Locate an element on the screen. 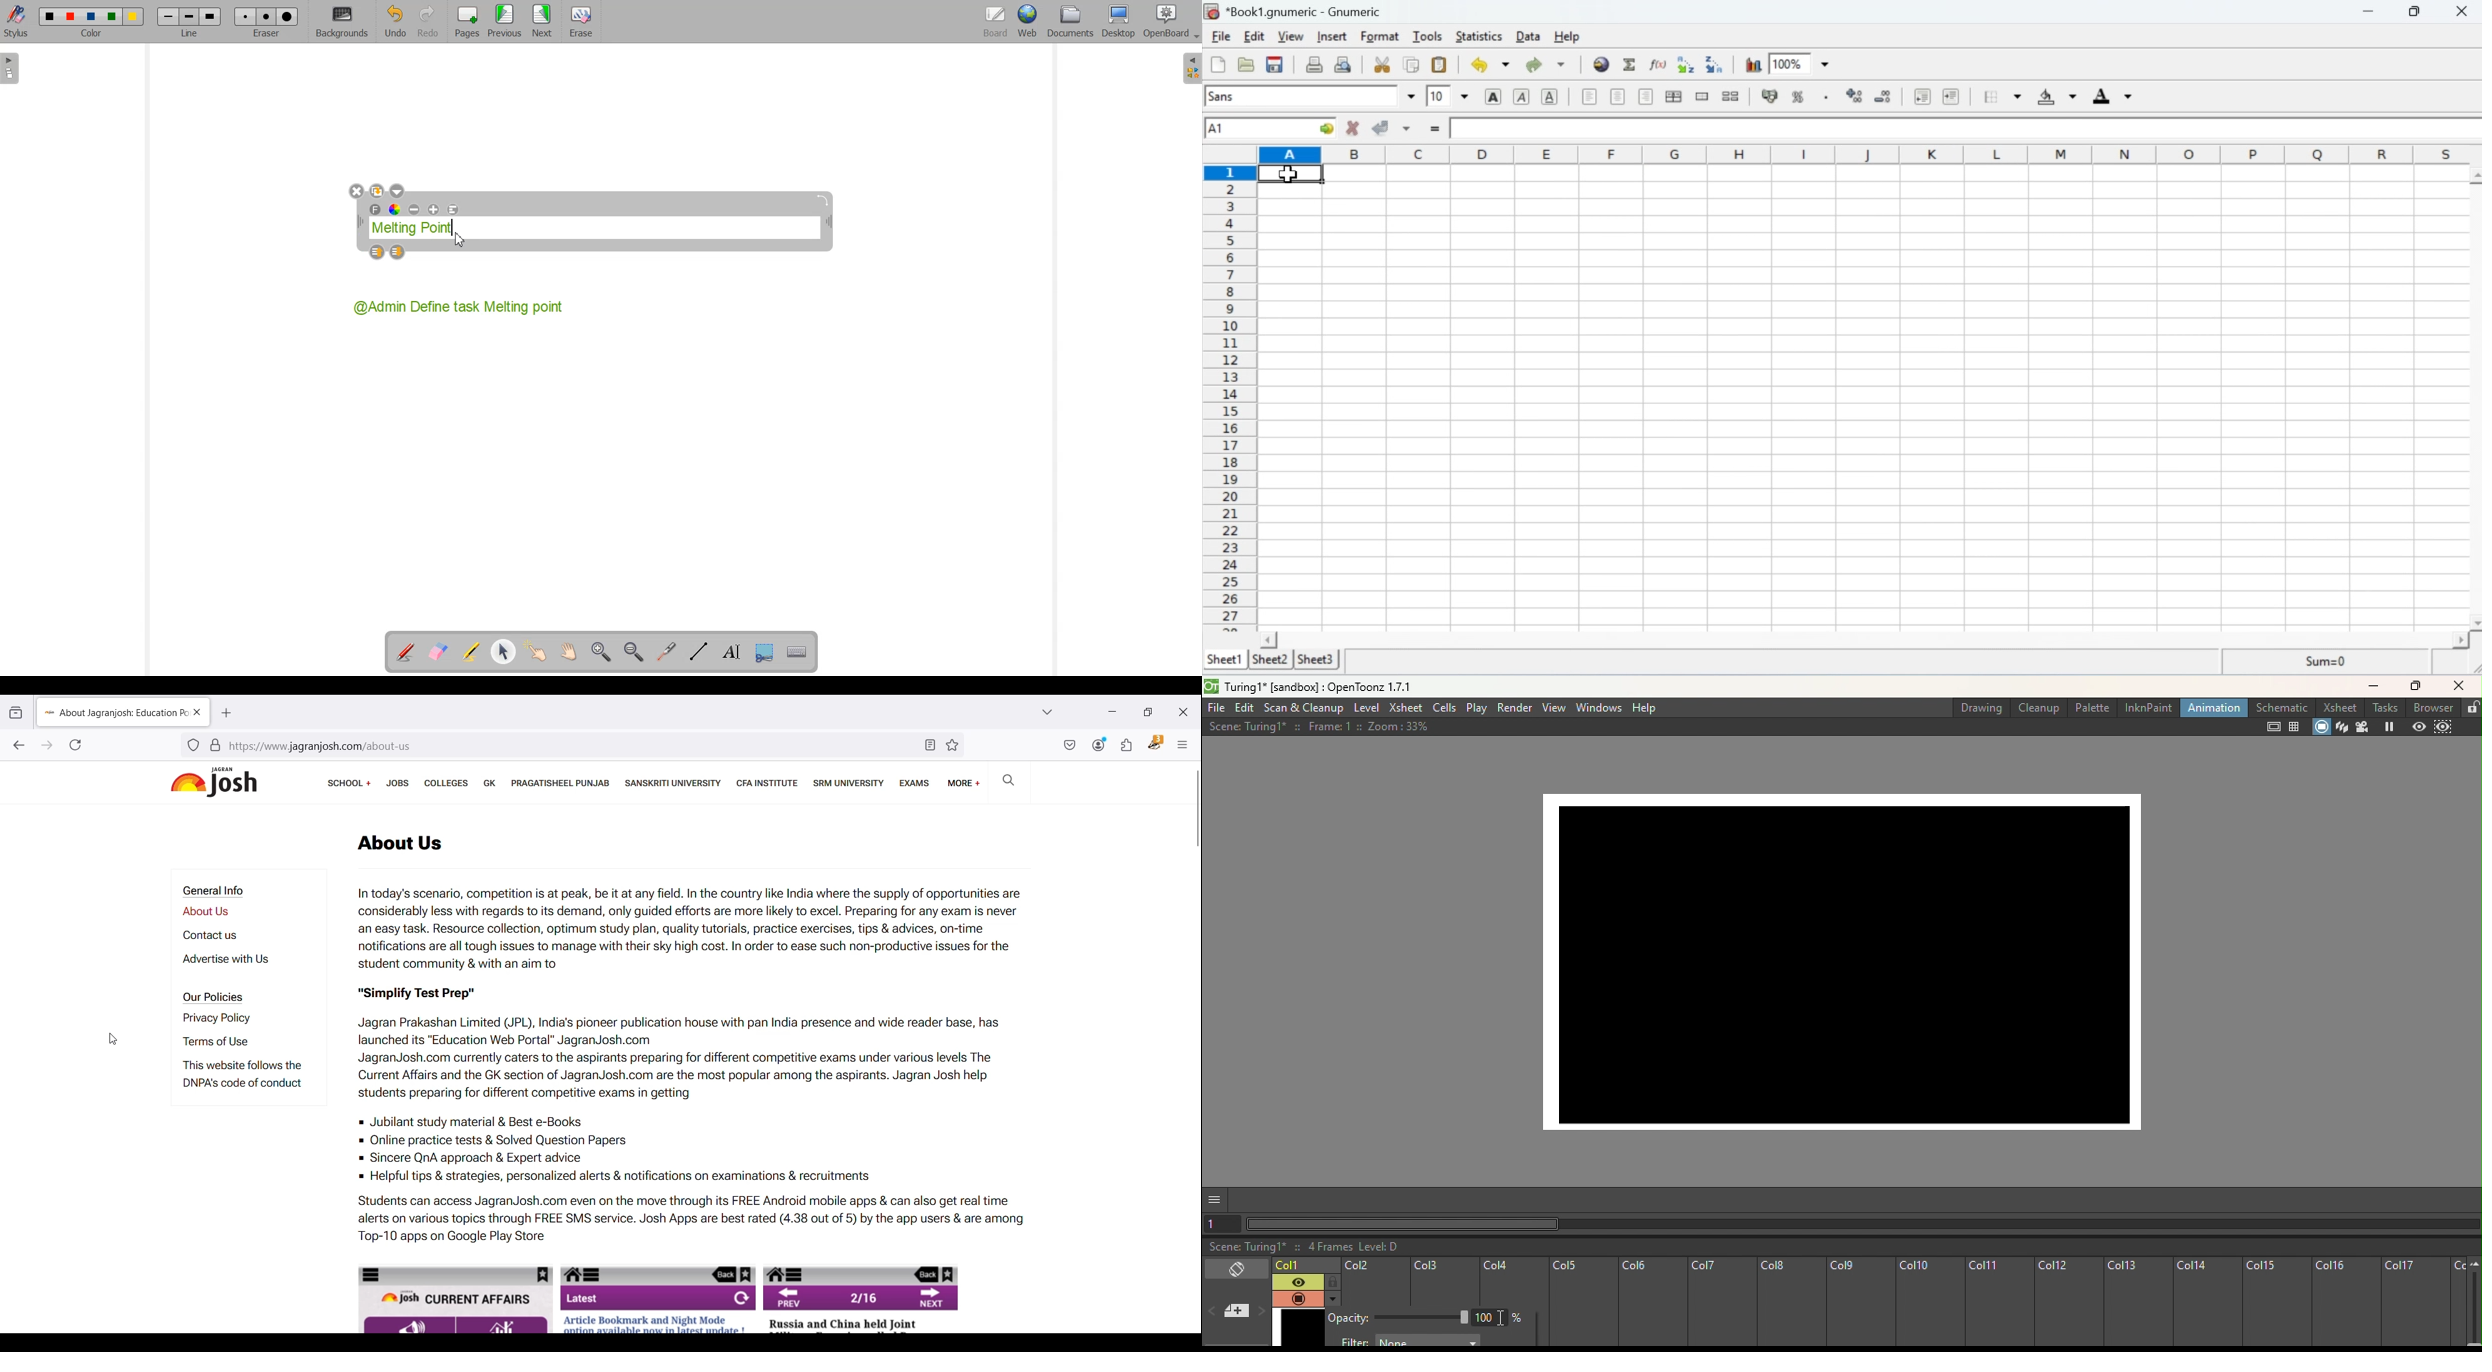 This screenshot has height=1372, width=2492. Reload current page is located at coordinates (75, 745).